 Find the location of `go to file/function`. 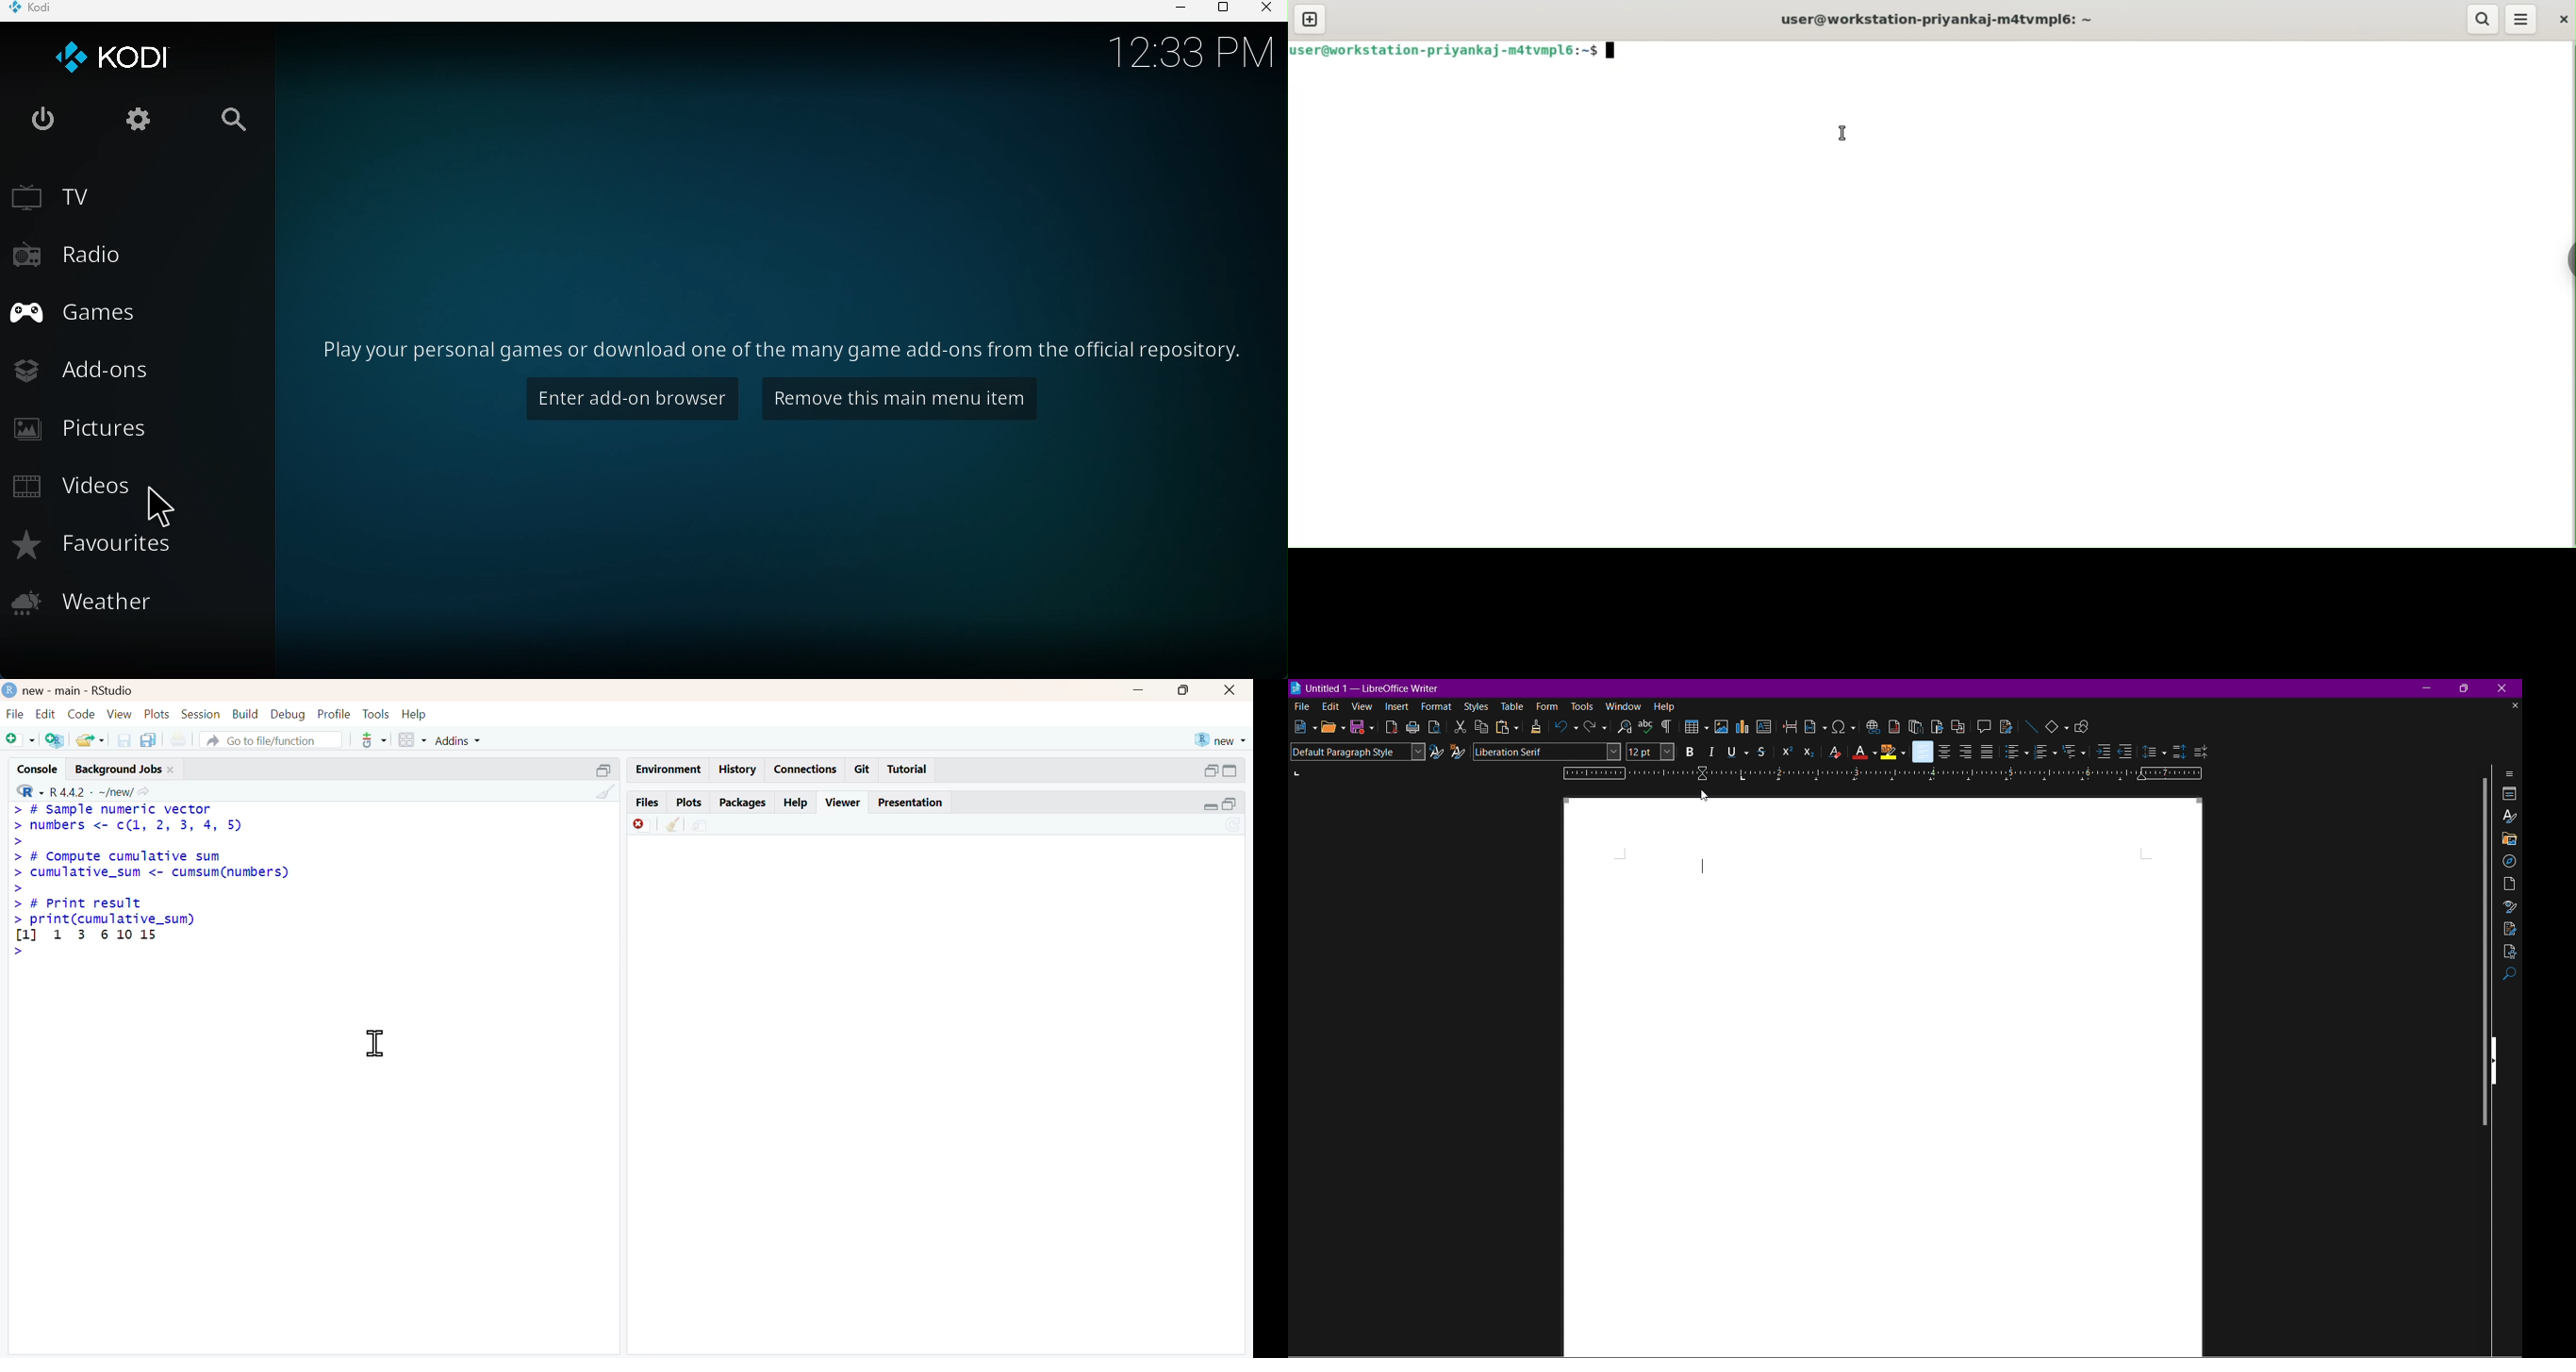

go to file/function is located at coordinates (272, 739).